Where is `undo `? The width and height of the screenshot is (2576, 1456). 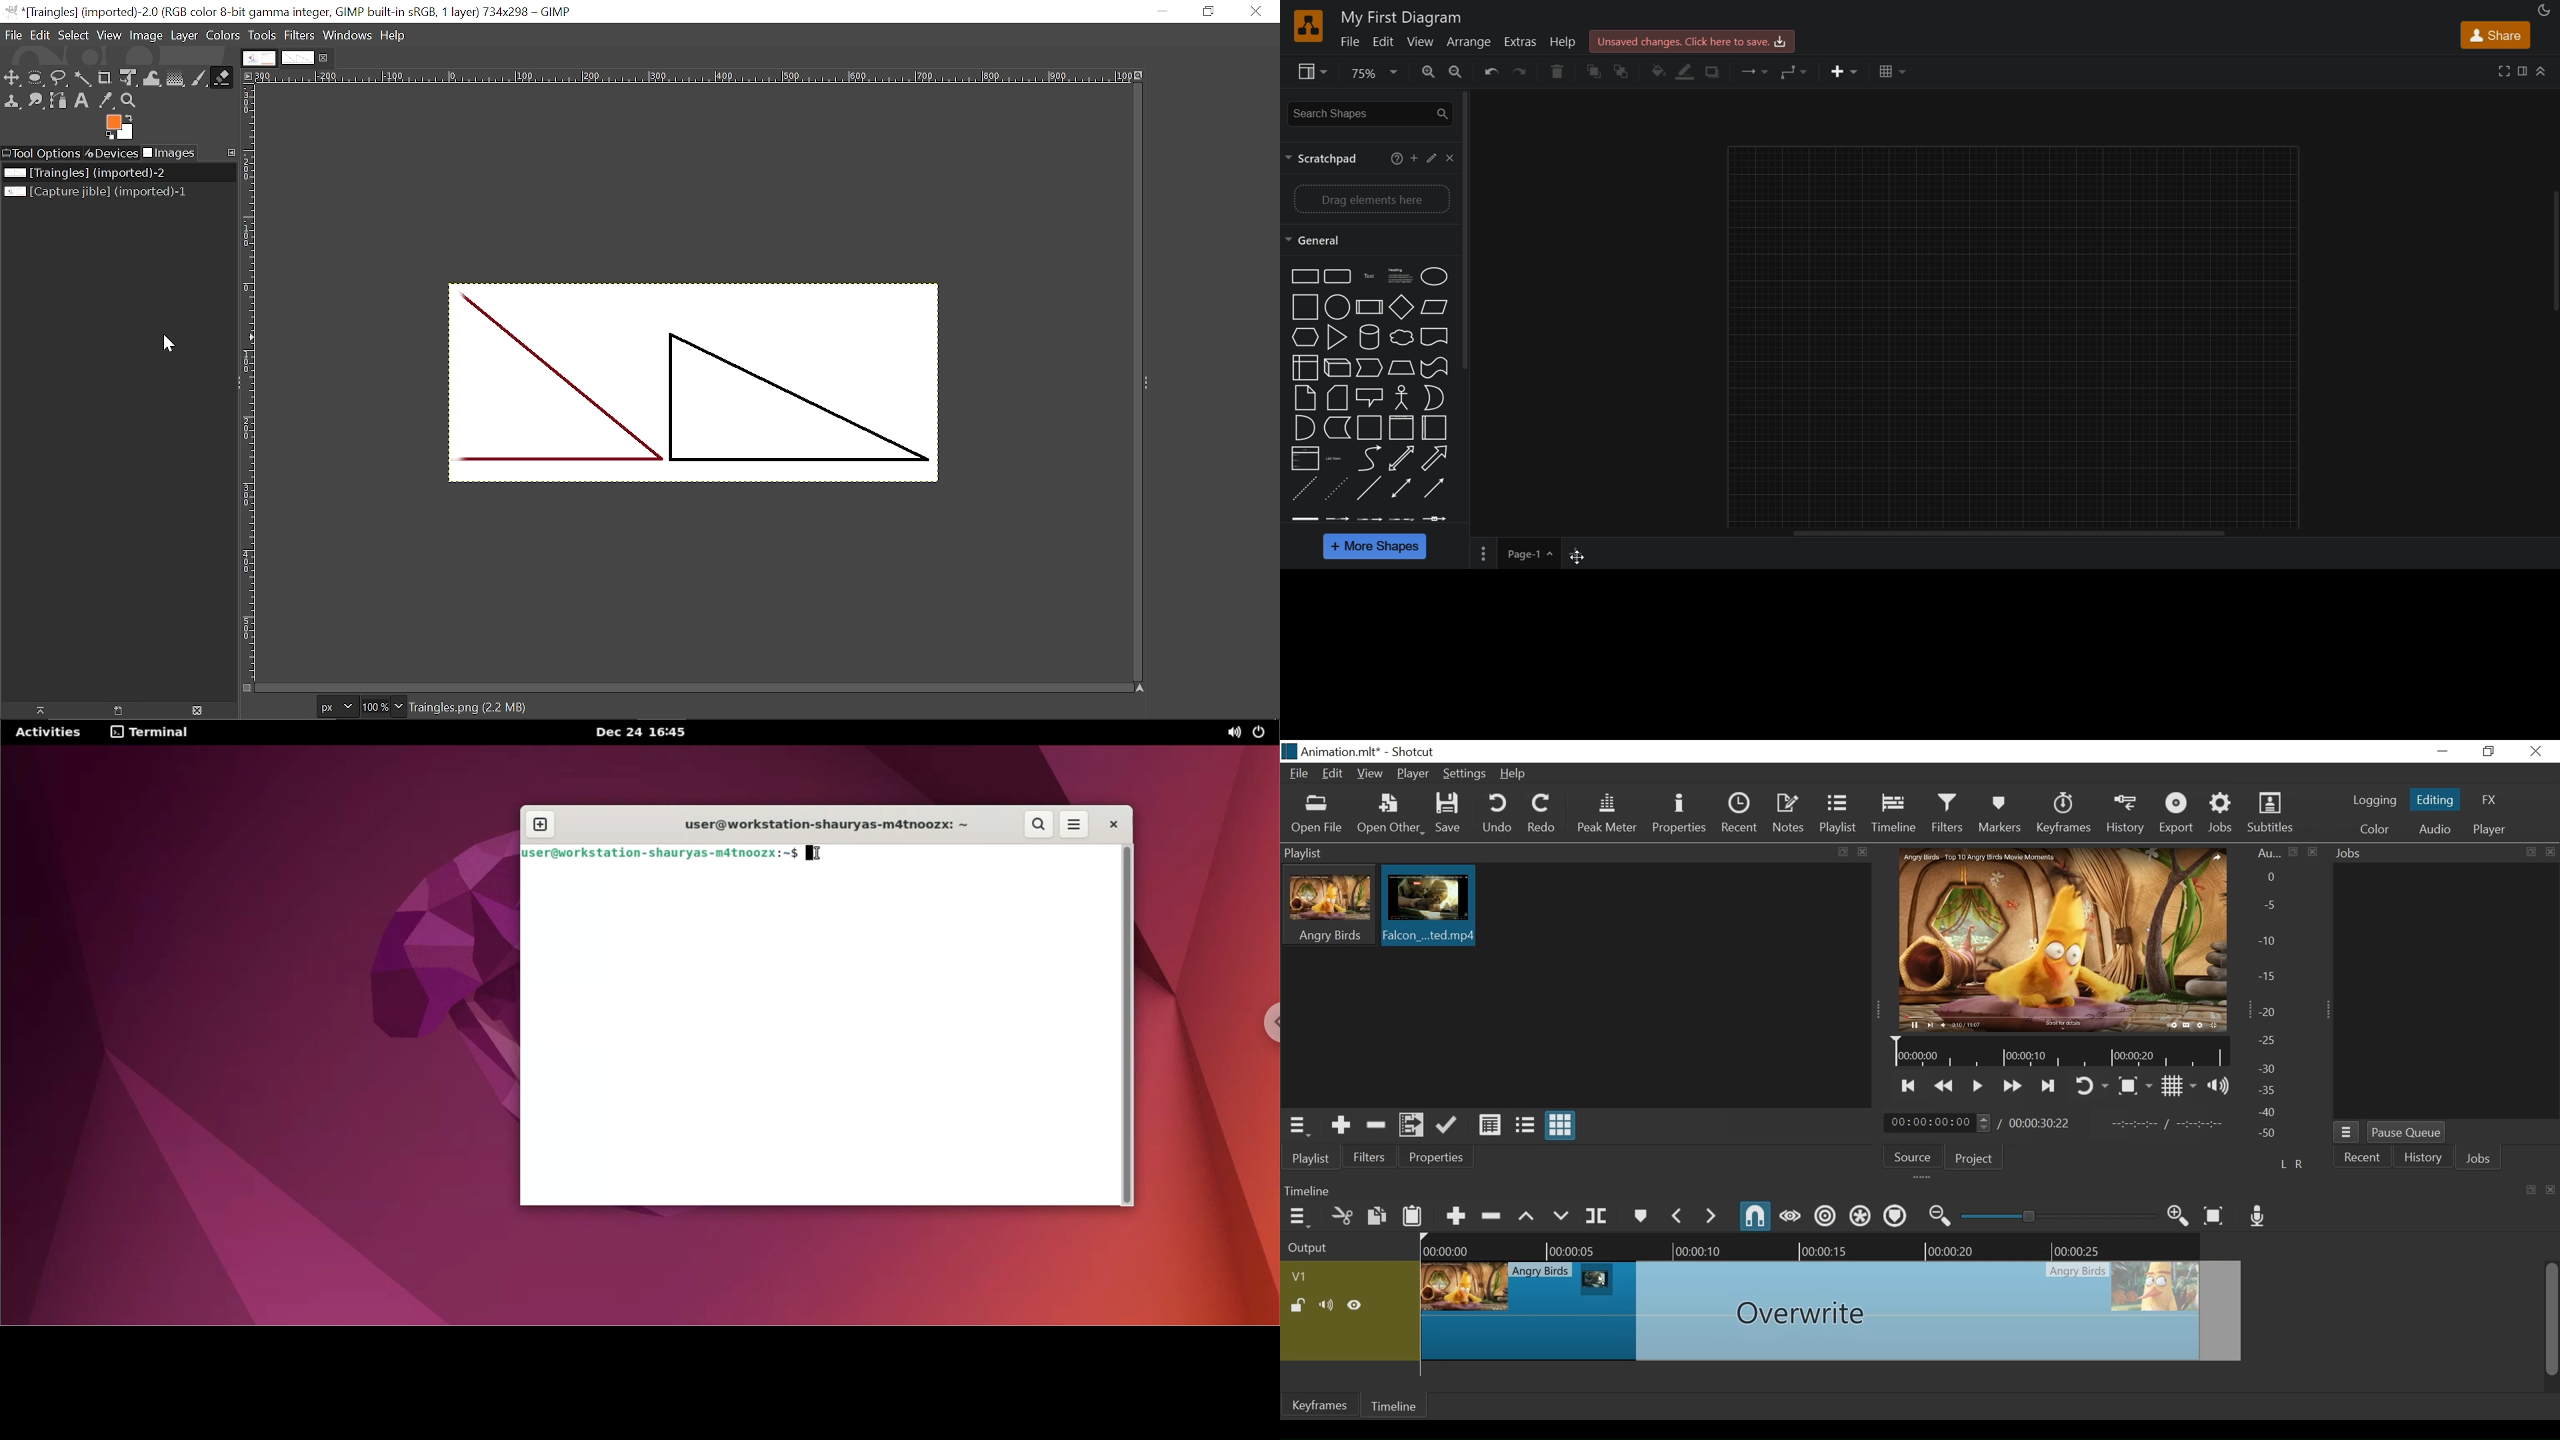 undo  is located at coordinates (1493, 73).